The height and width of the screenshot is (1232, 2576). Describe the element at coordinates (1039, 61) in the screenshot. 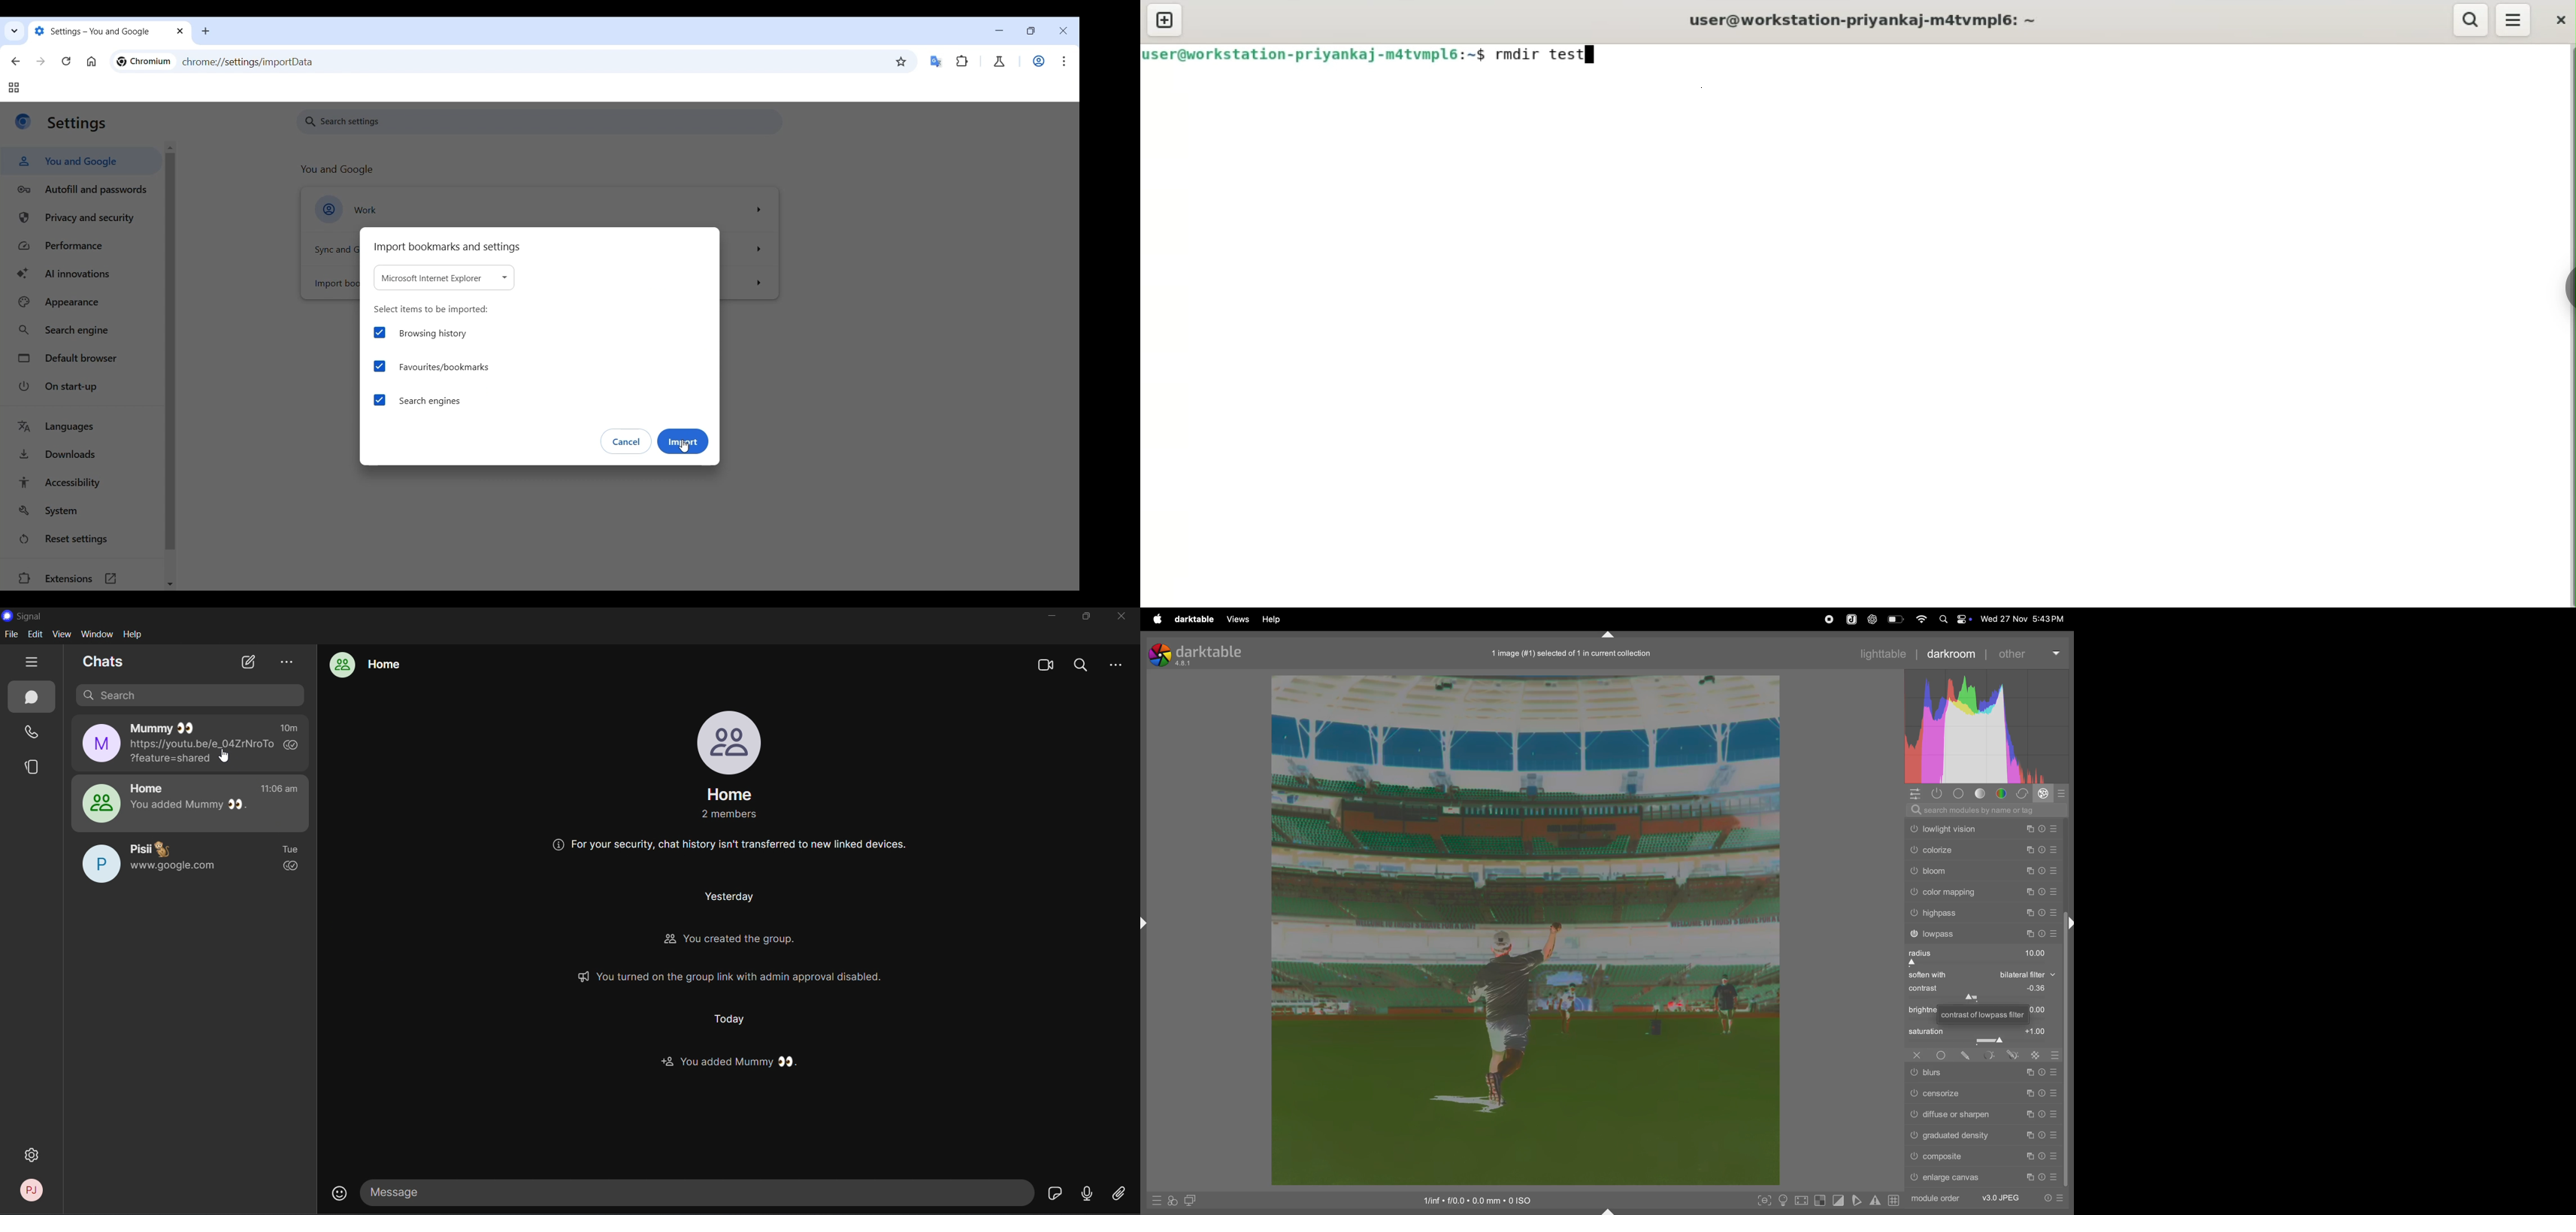

I see `Work` at that location.